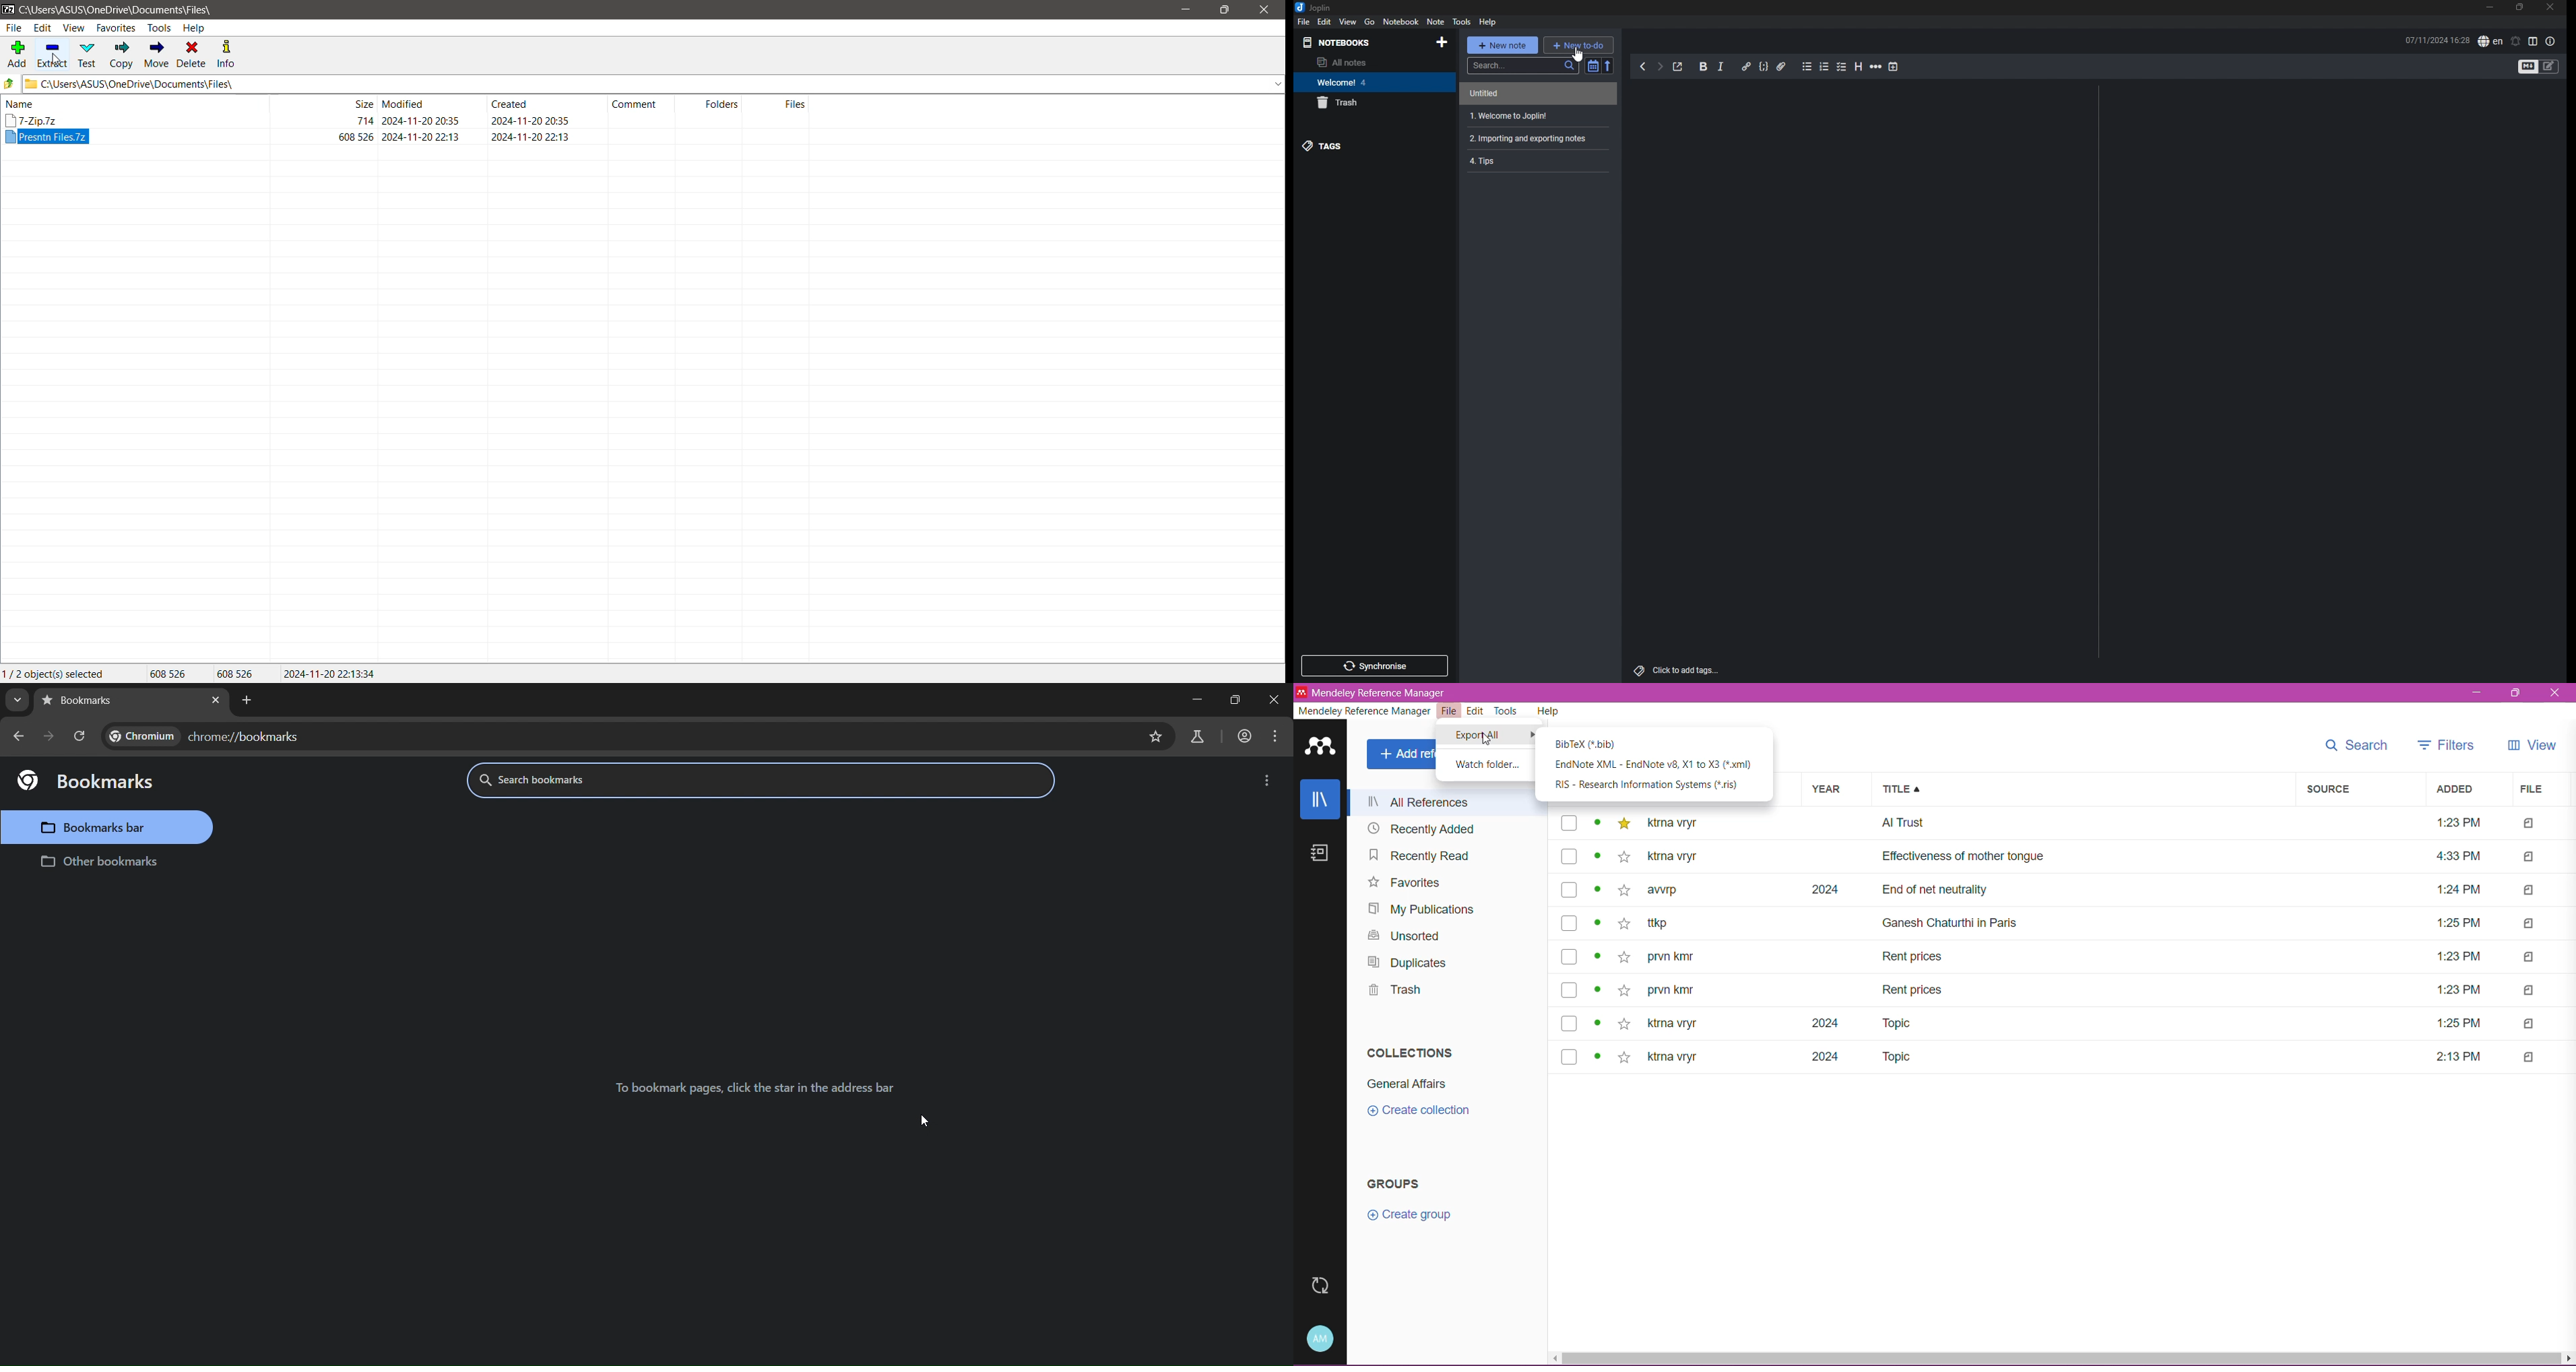 The height and width of the screenshot is (1372, 2576). I want to click on joplin, so click(1319, 7).